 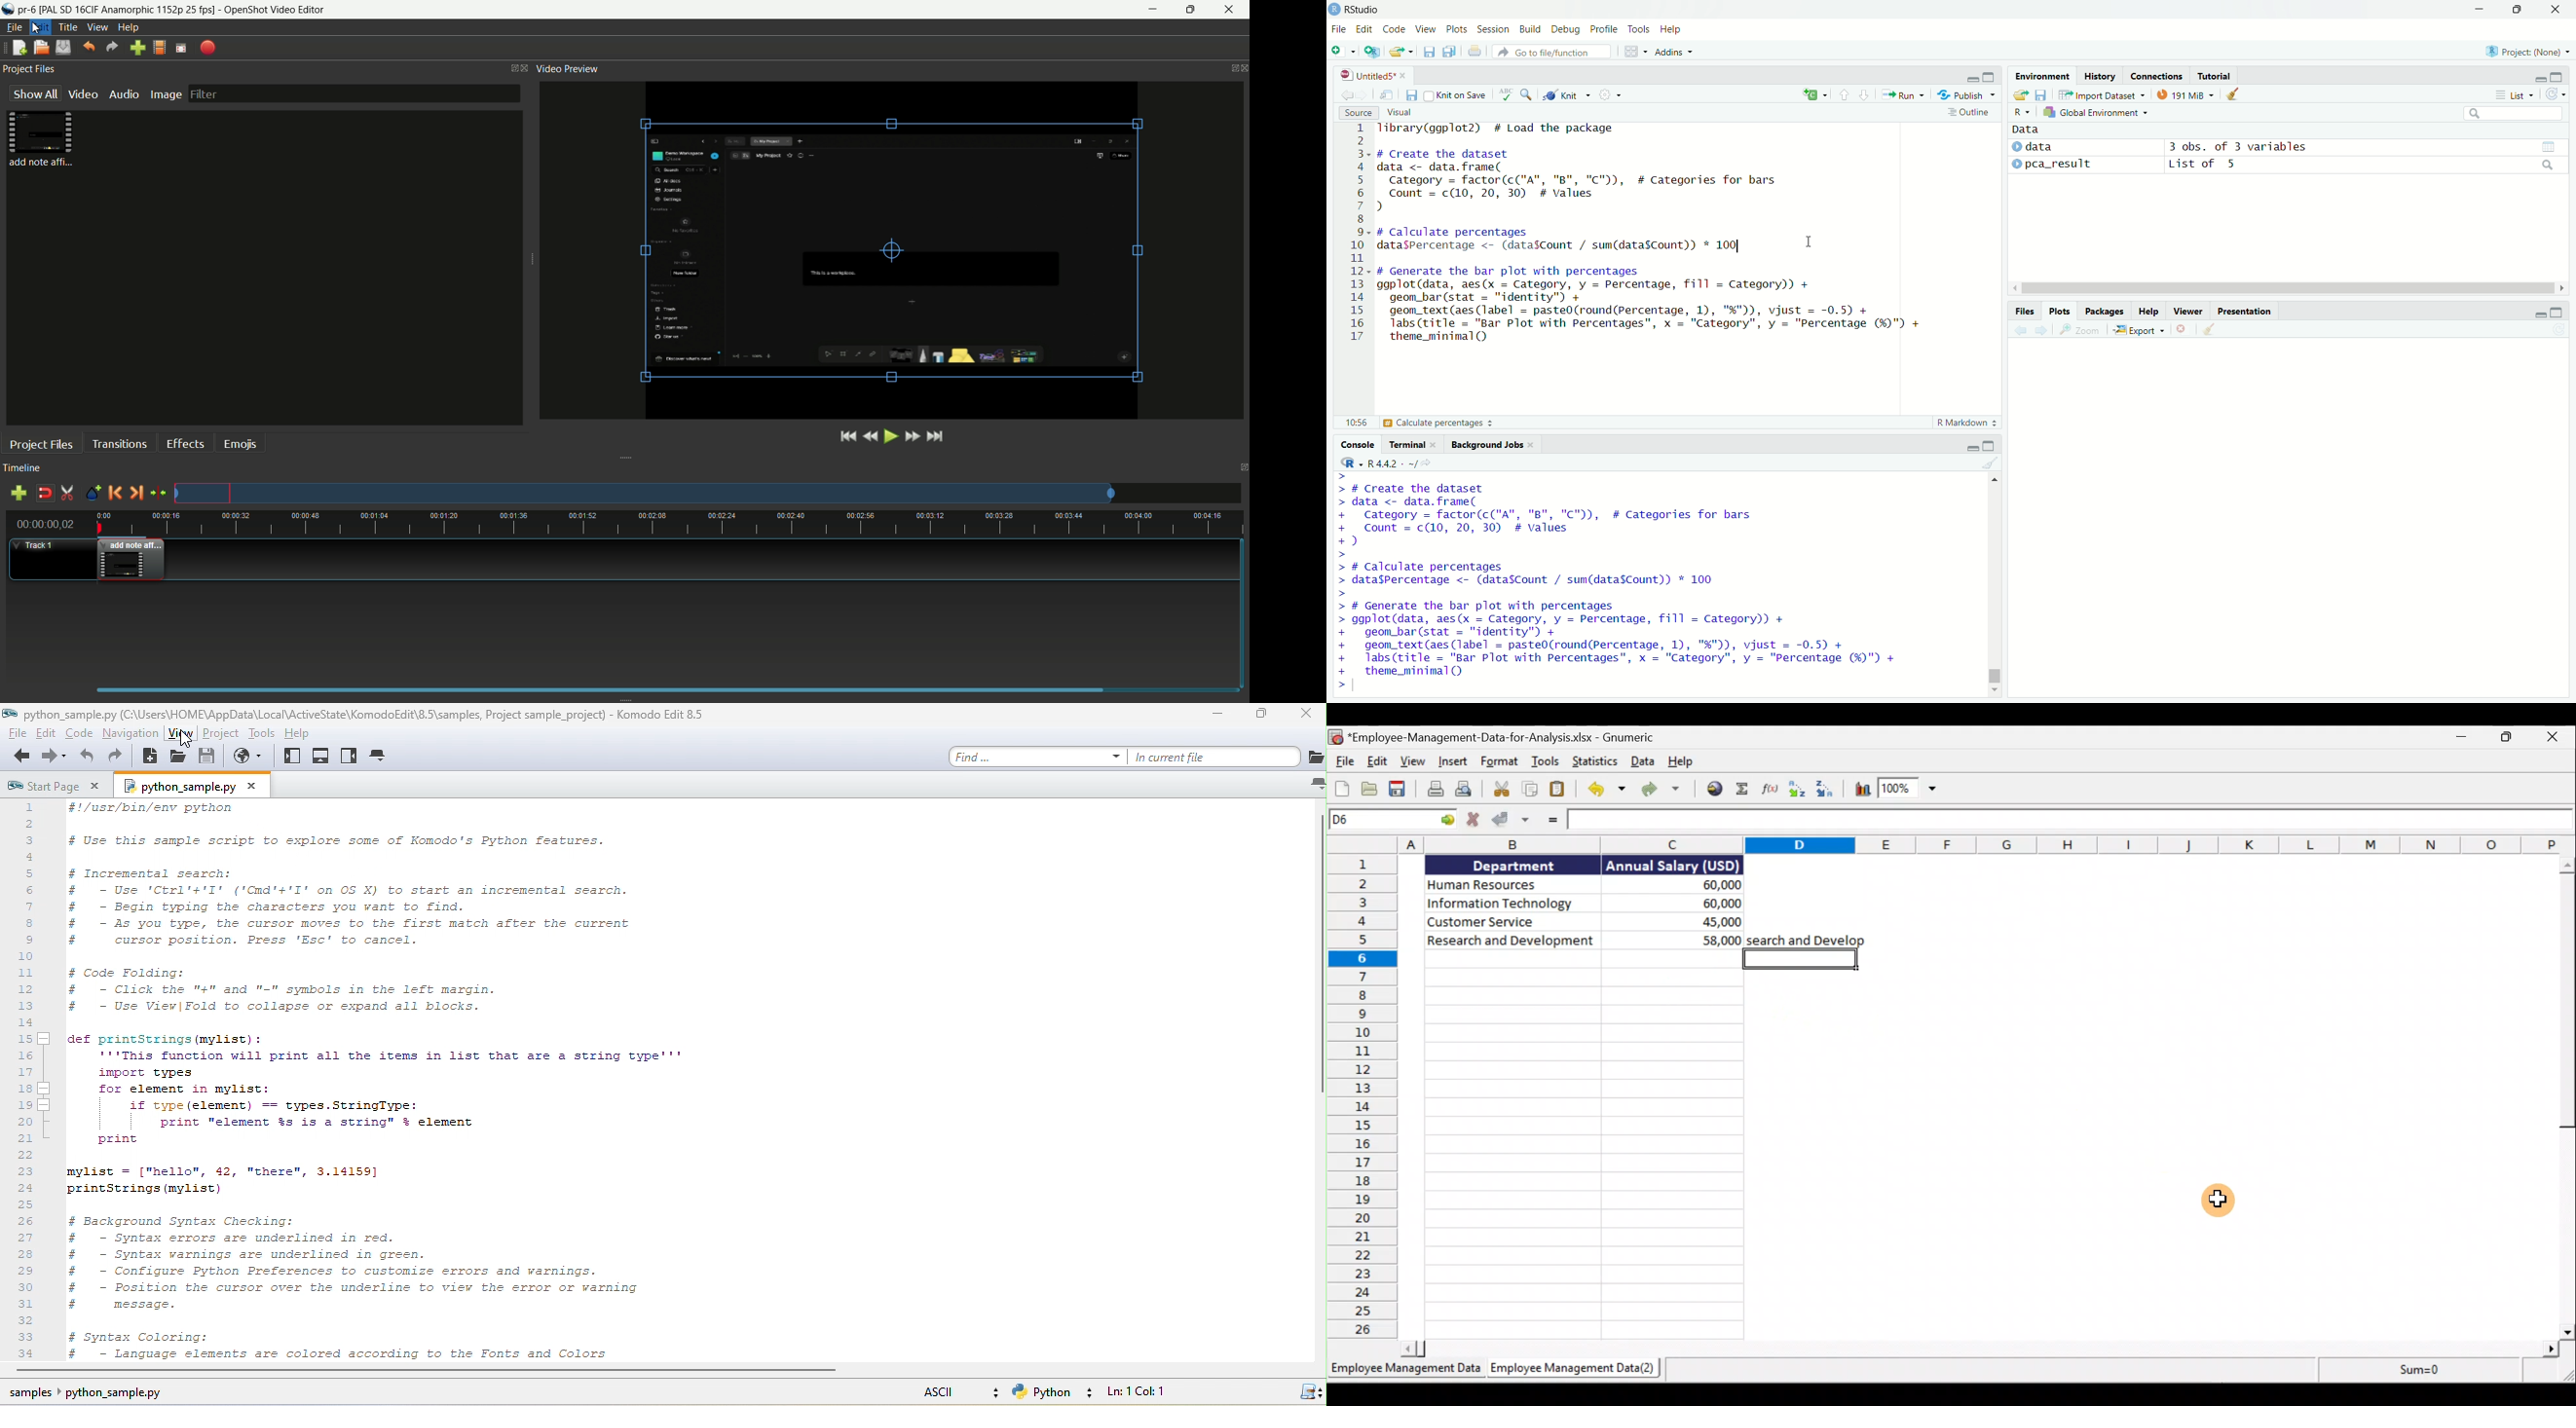 I want to click on save as workspace, so click(x=2044, y=94).